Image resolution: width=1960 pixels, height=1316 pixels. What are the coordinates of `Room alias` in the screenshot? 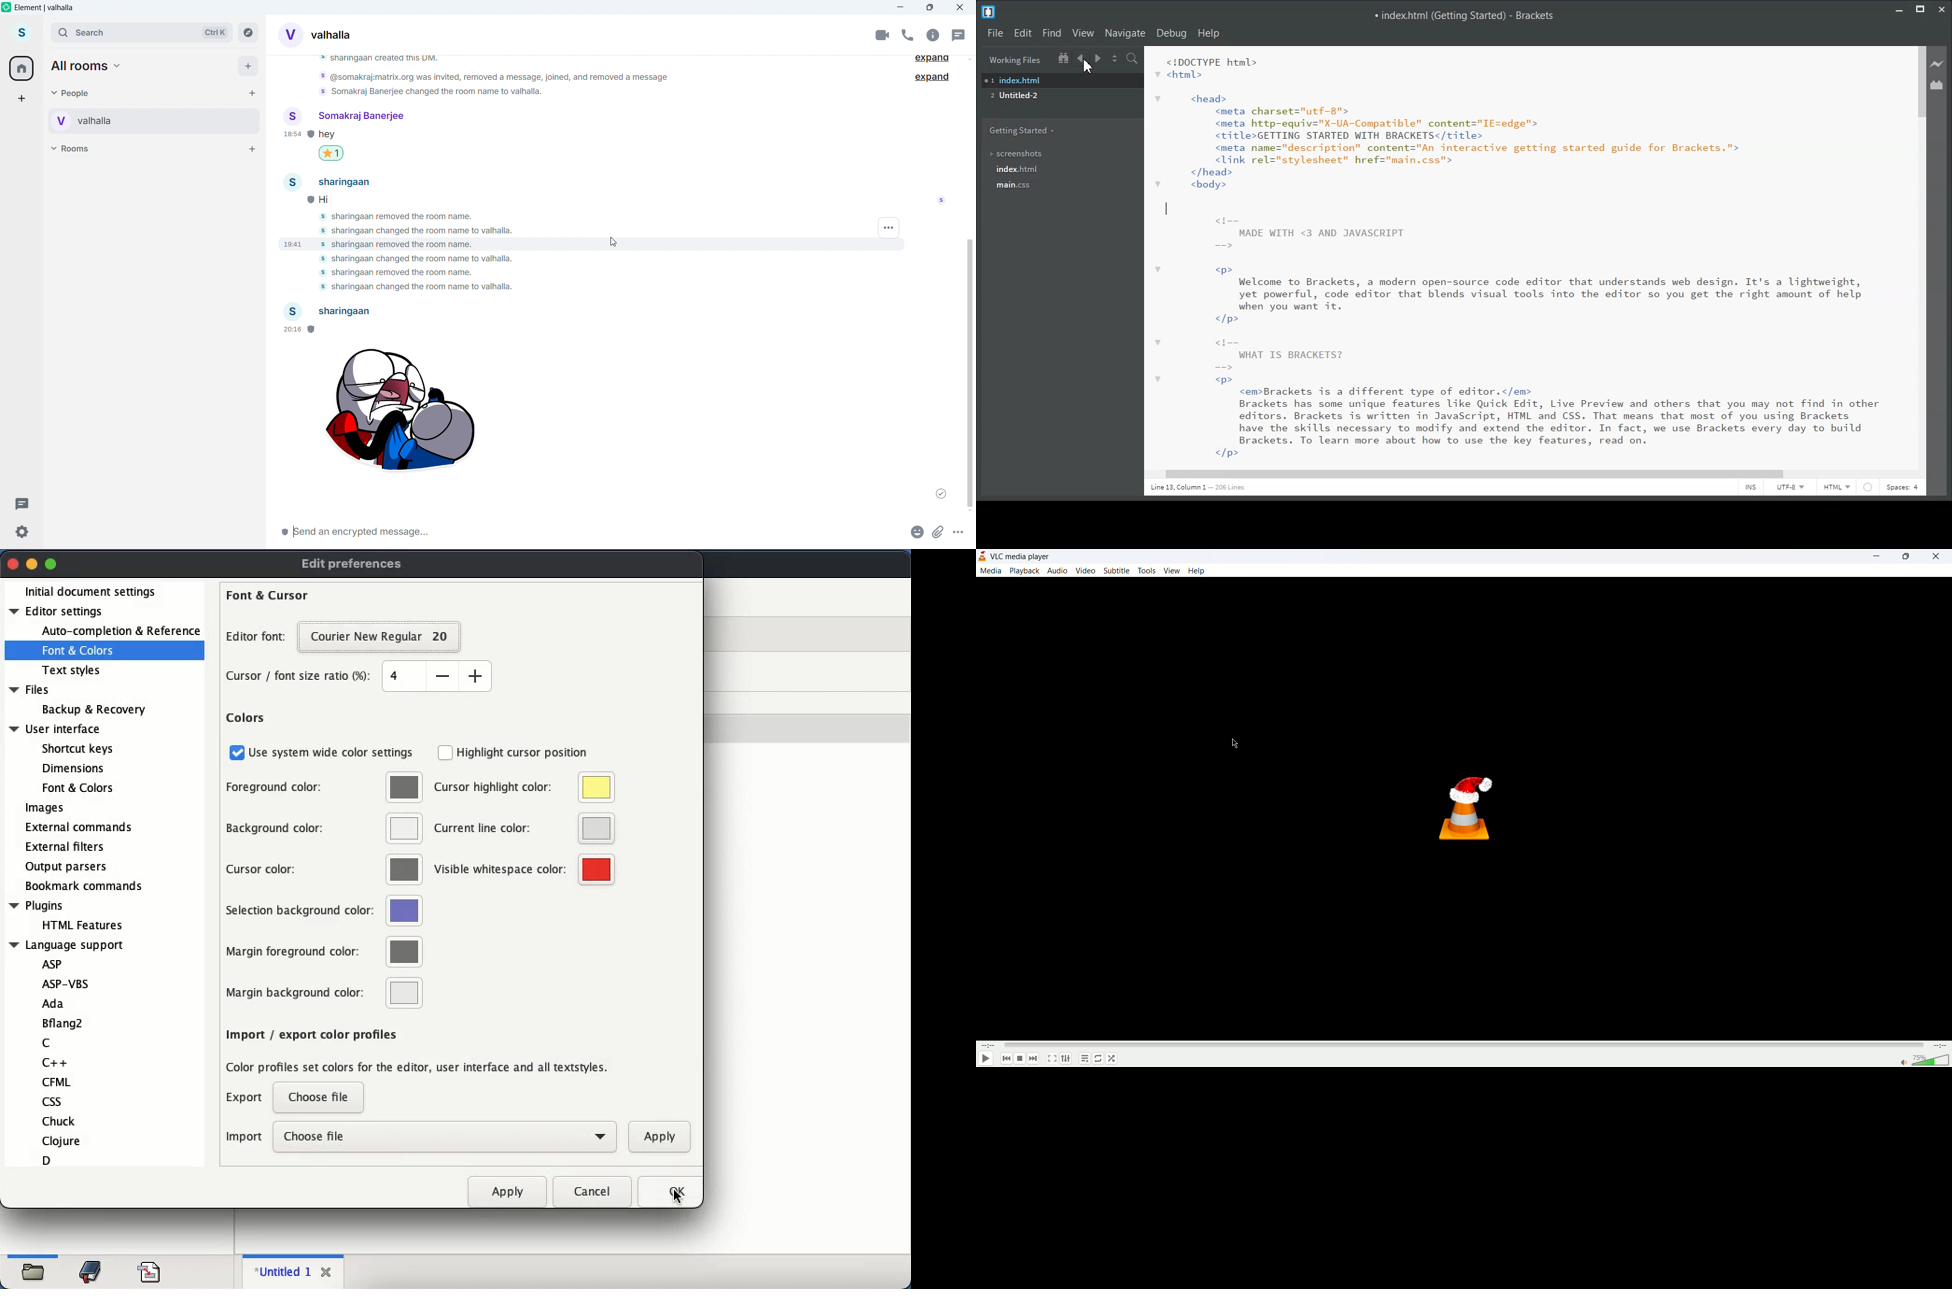 It's located at (331, 35).